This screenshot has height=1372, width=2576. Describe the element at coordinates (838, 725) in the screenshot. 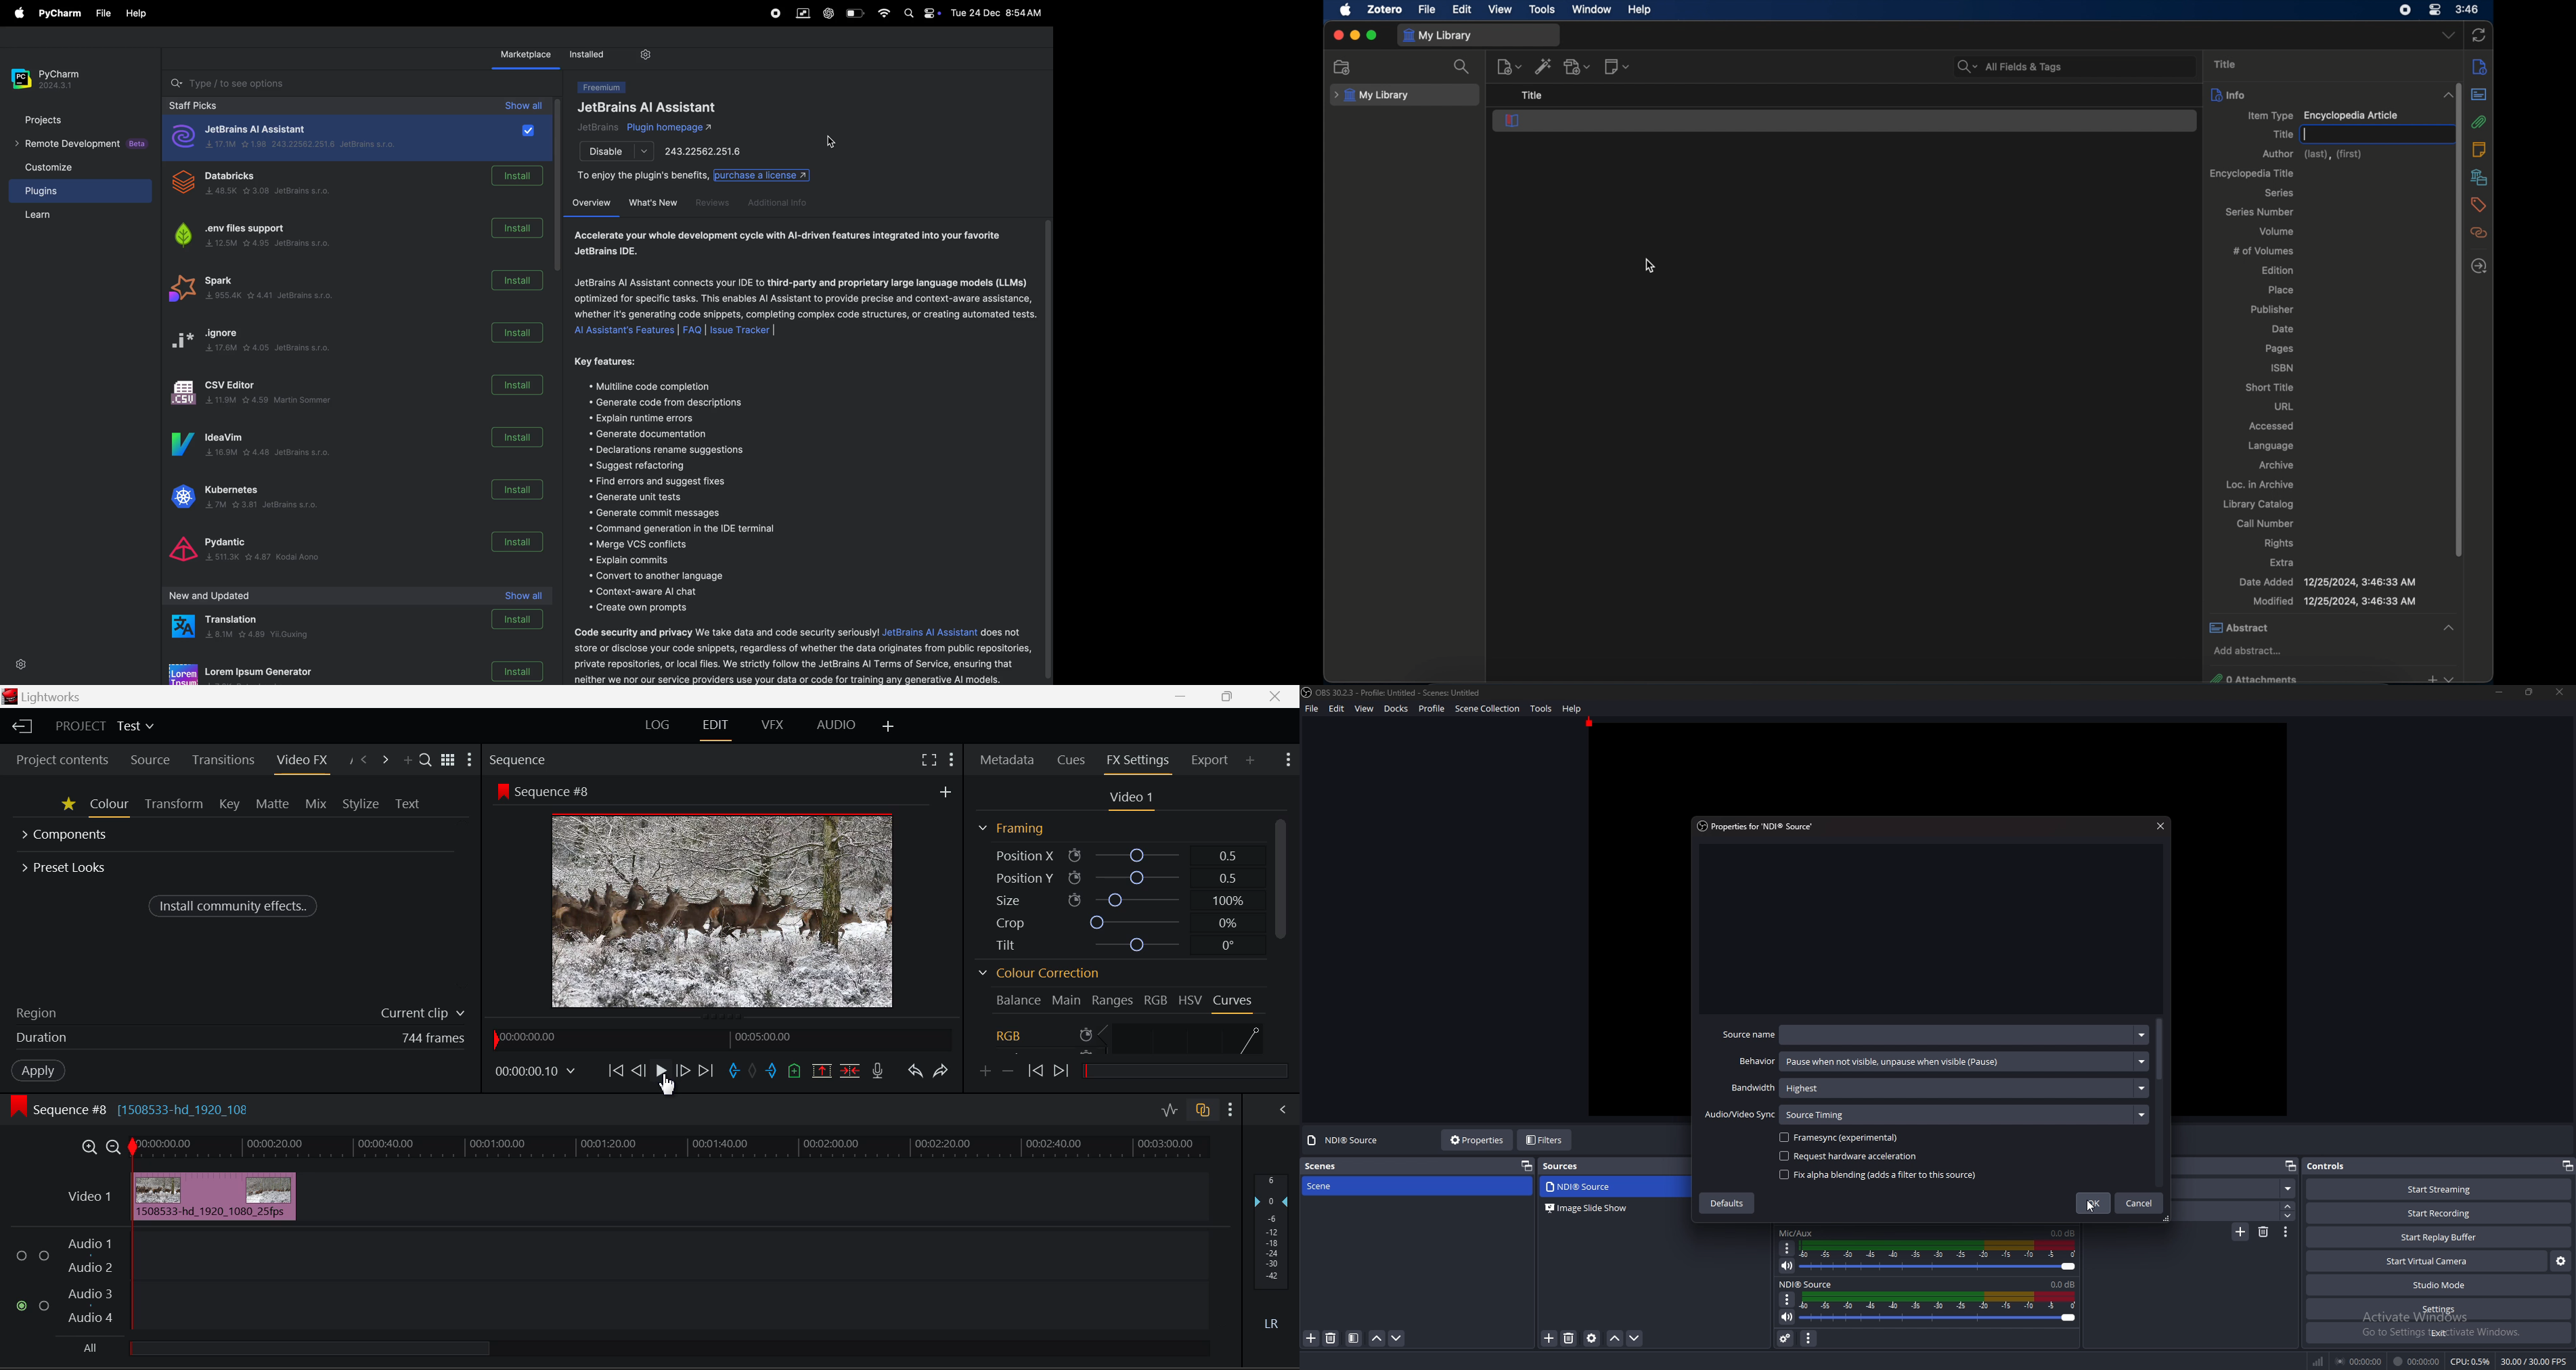

I see `AUDIO Layout` at that location.